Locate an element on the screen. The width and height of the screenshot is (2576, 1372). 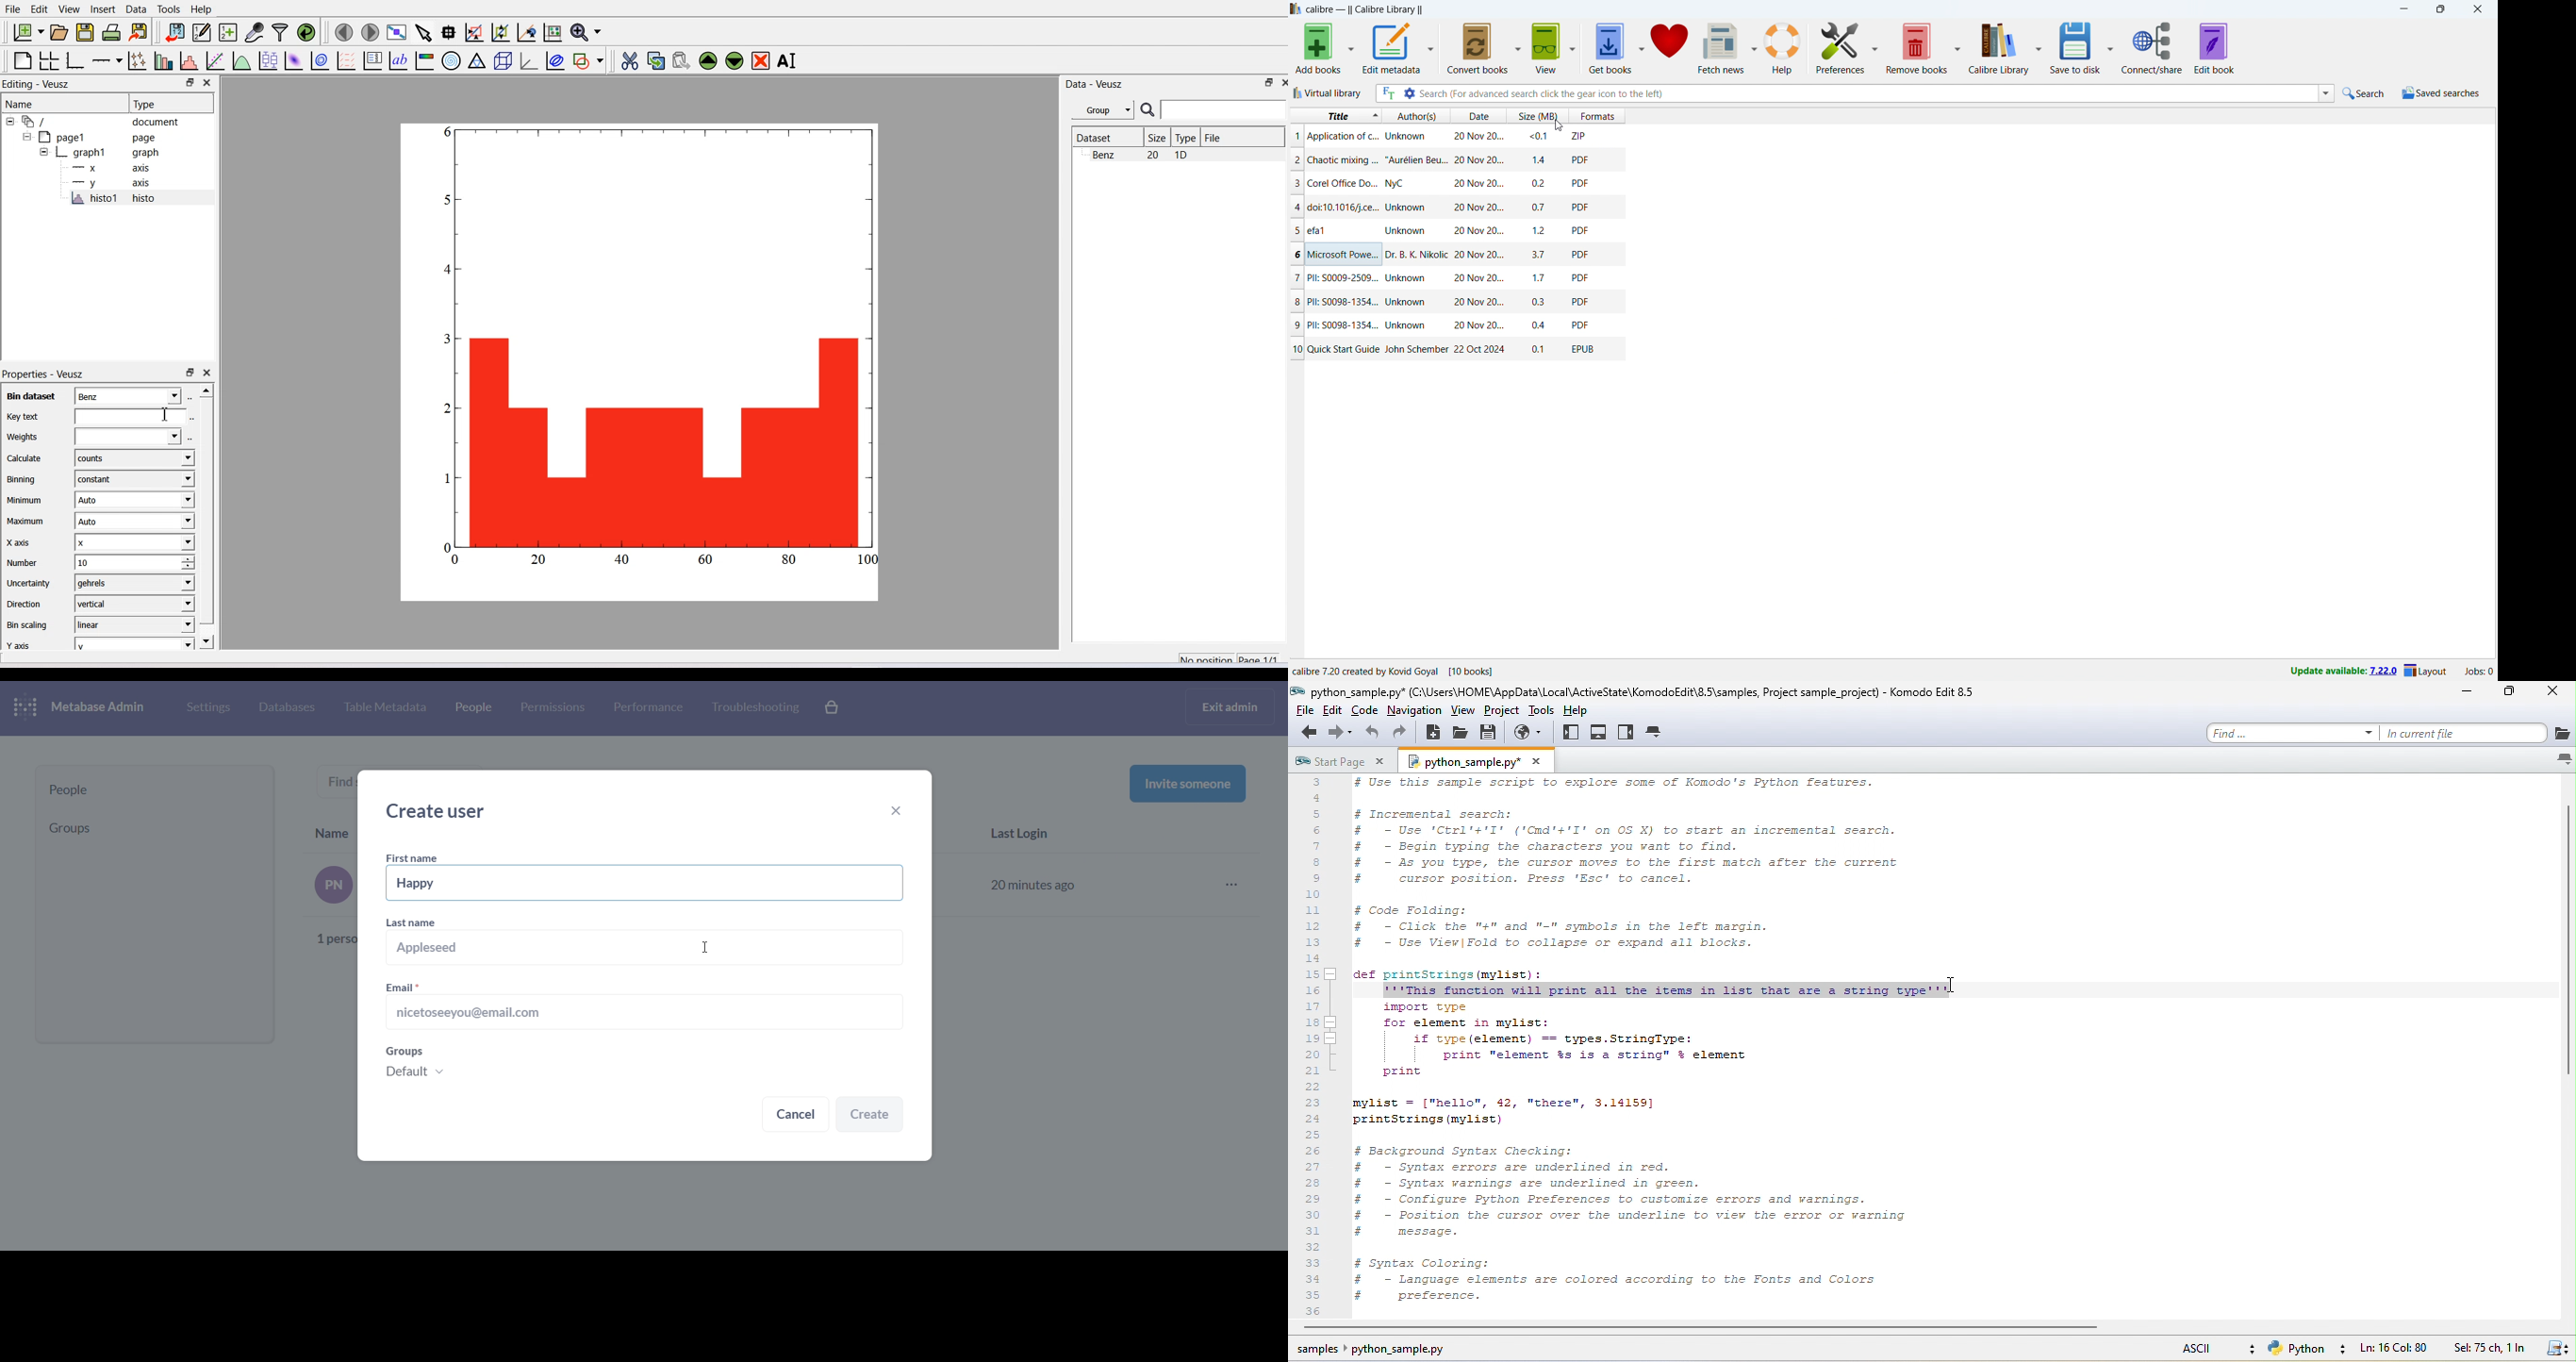
edit book is located at coordinates (2215, 47).